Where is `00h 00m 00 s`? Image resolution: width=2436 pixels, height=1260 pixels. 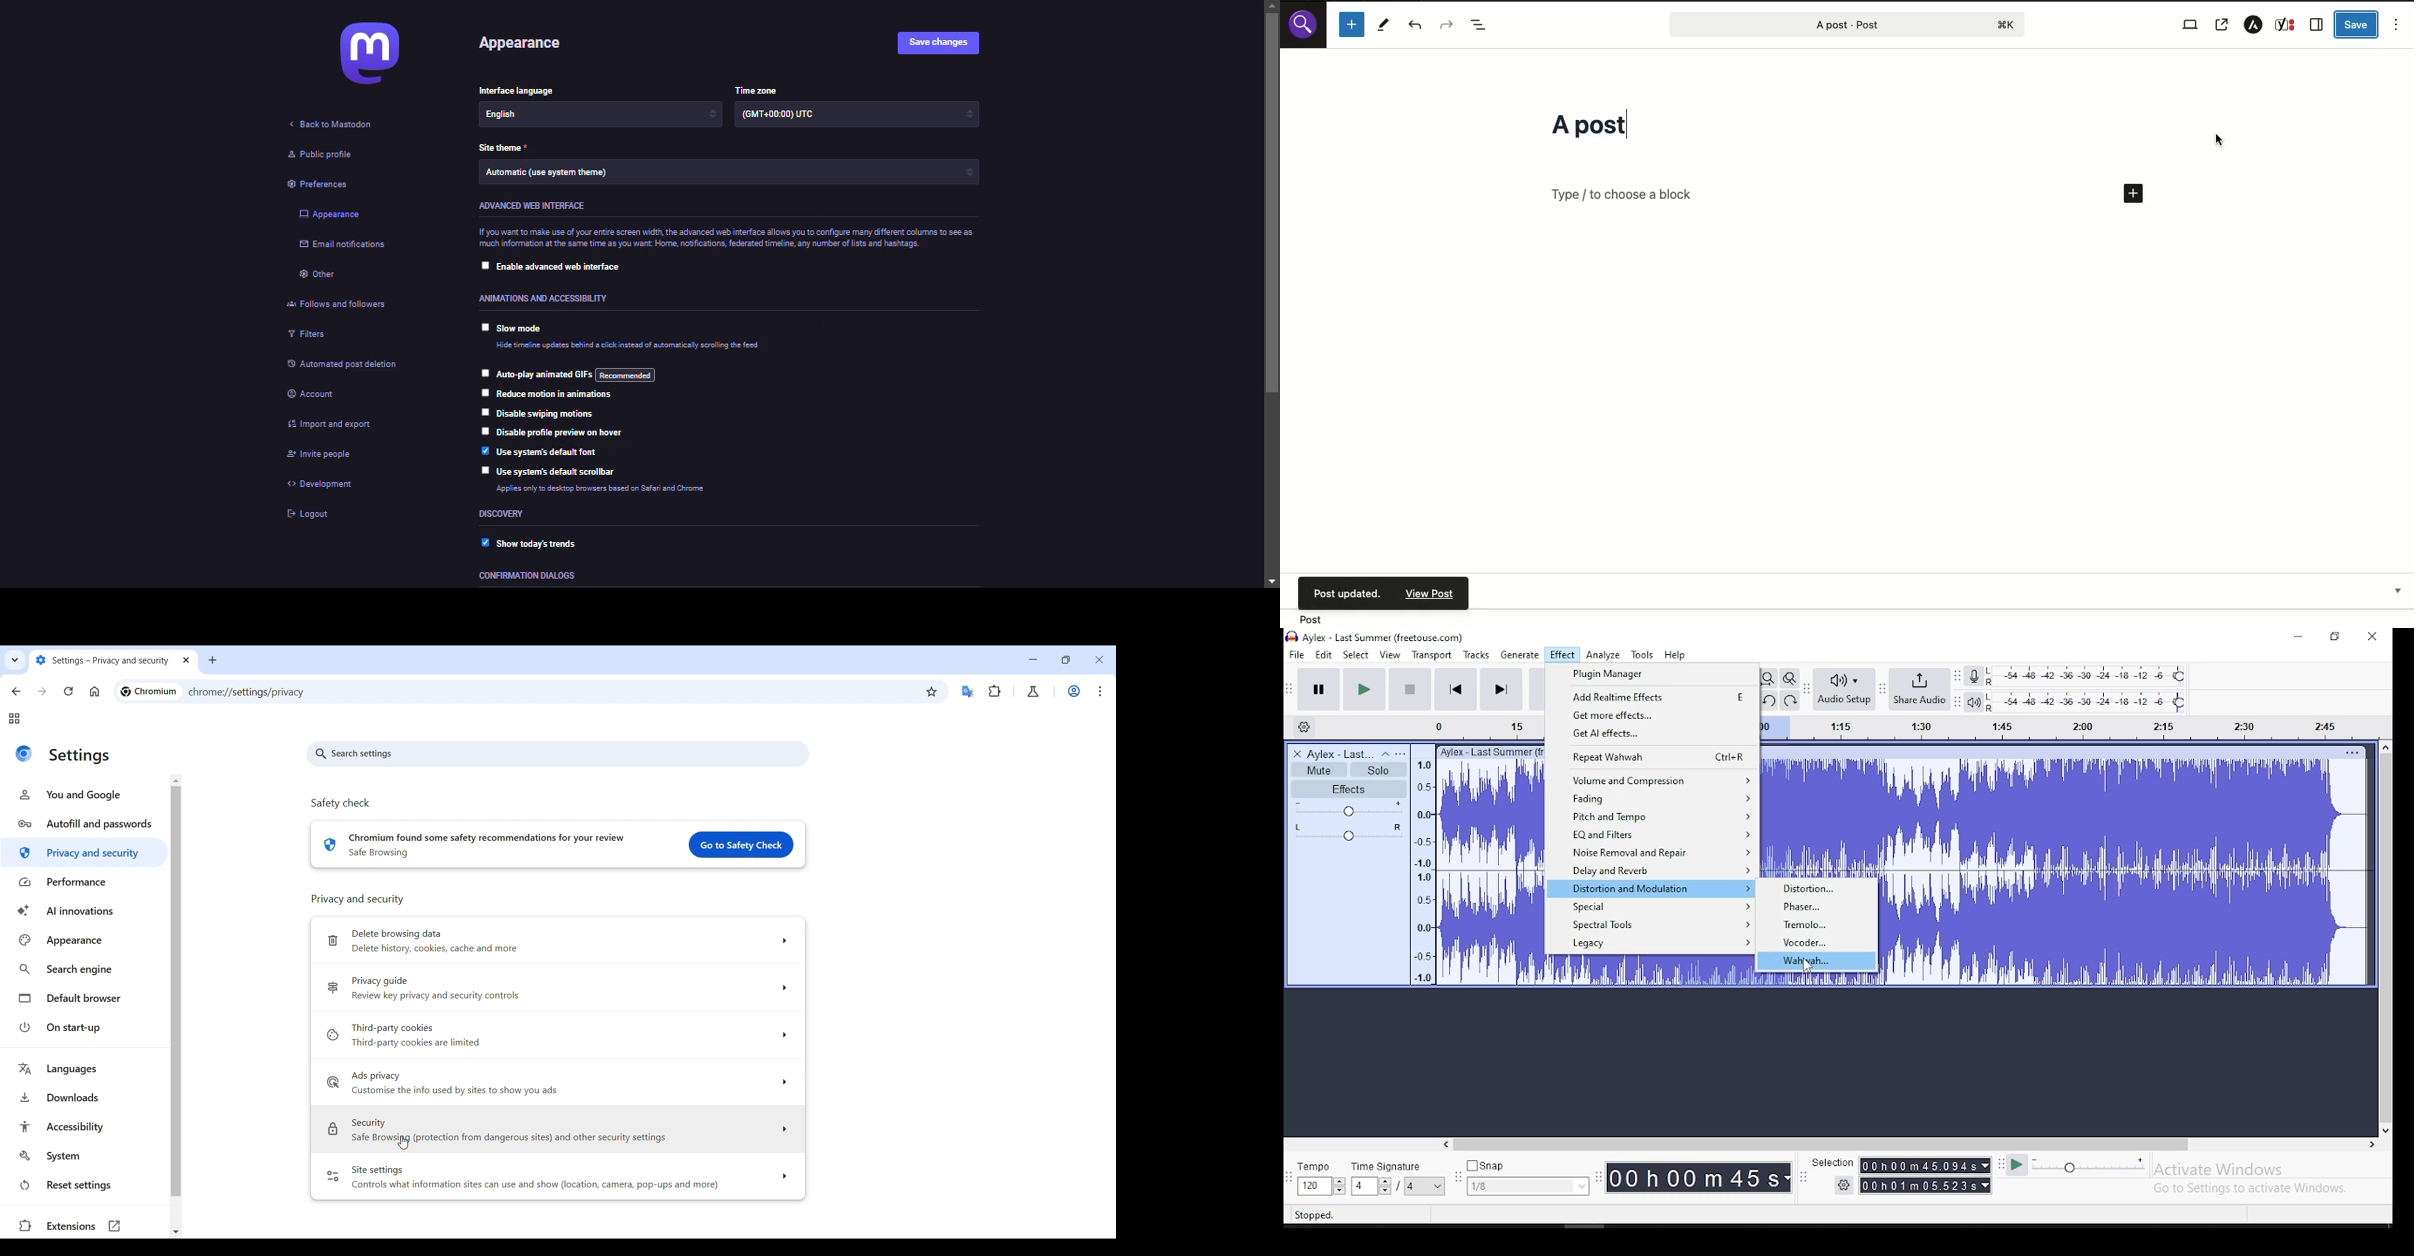 00h 00m 00 s is located at coordinates (1696, 1176).